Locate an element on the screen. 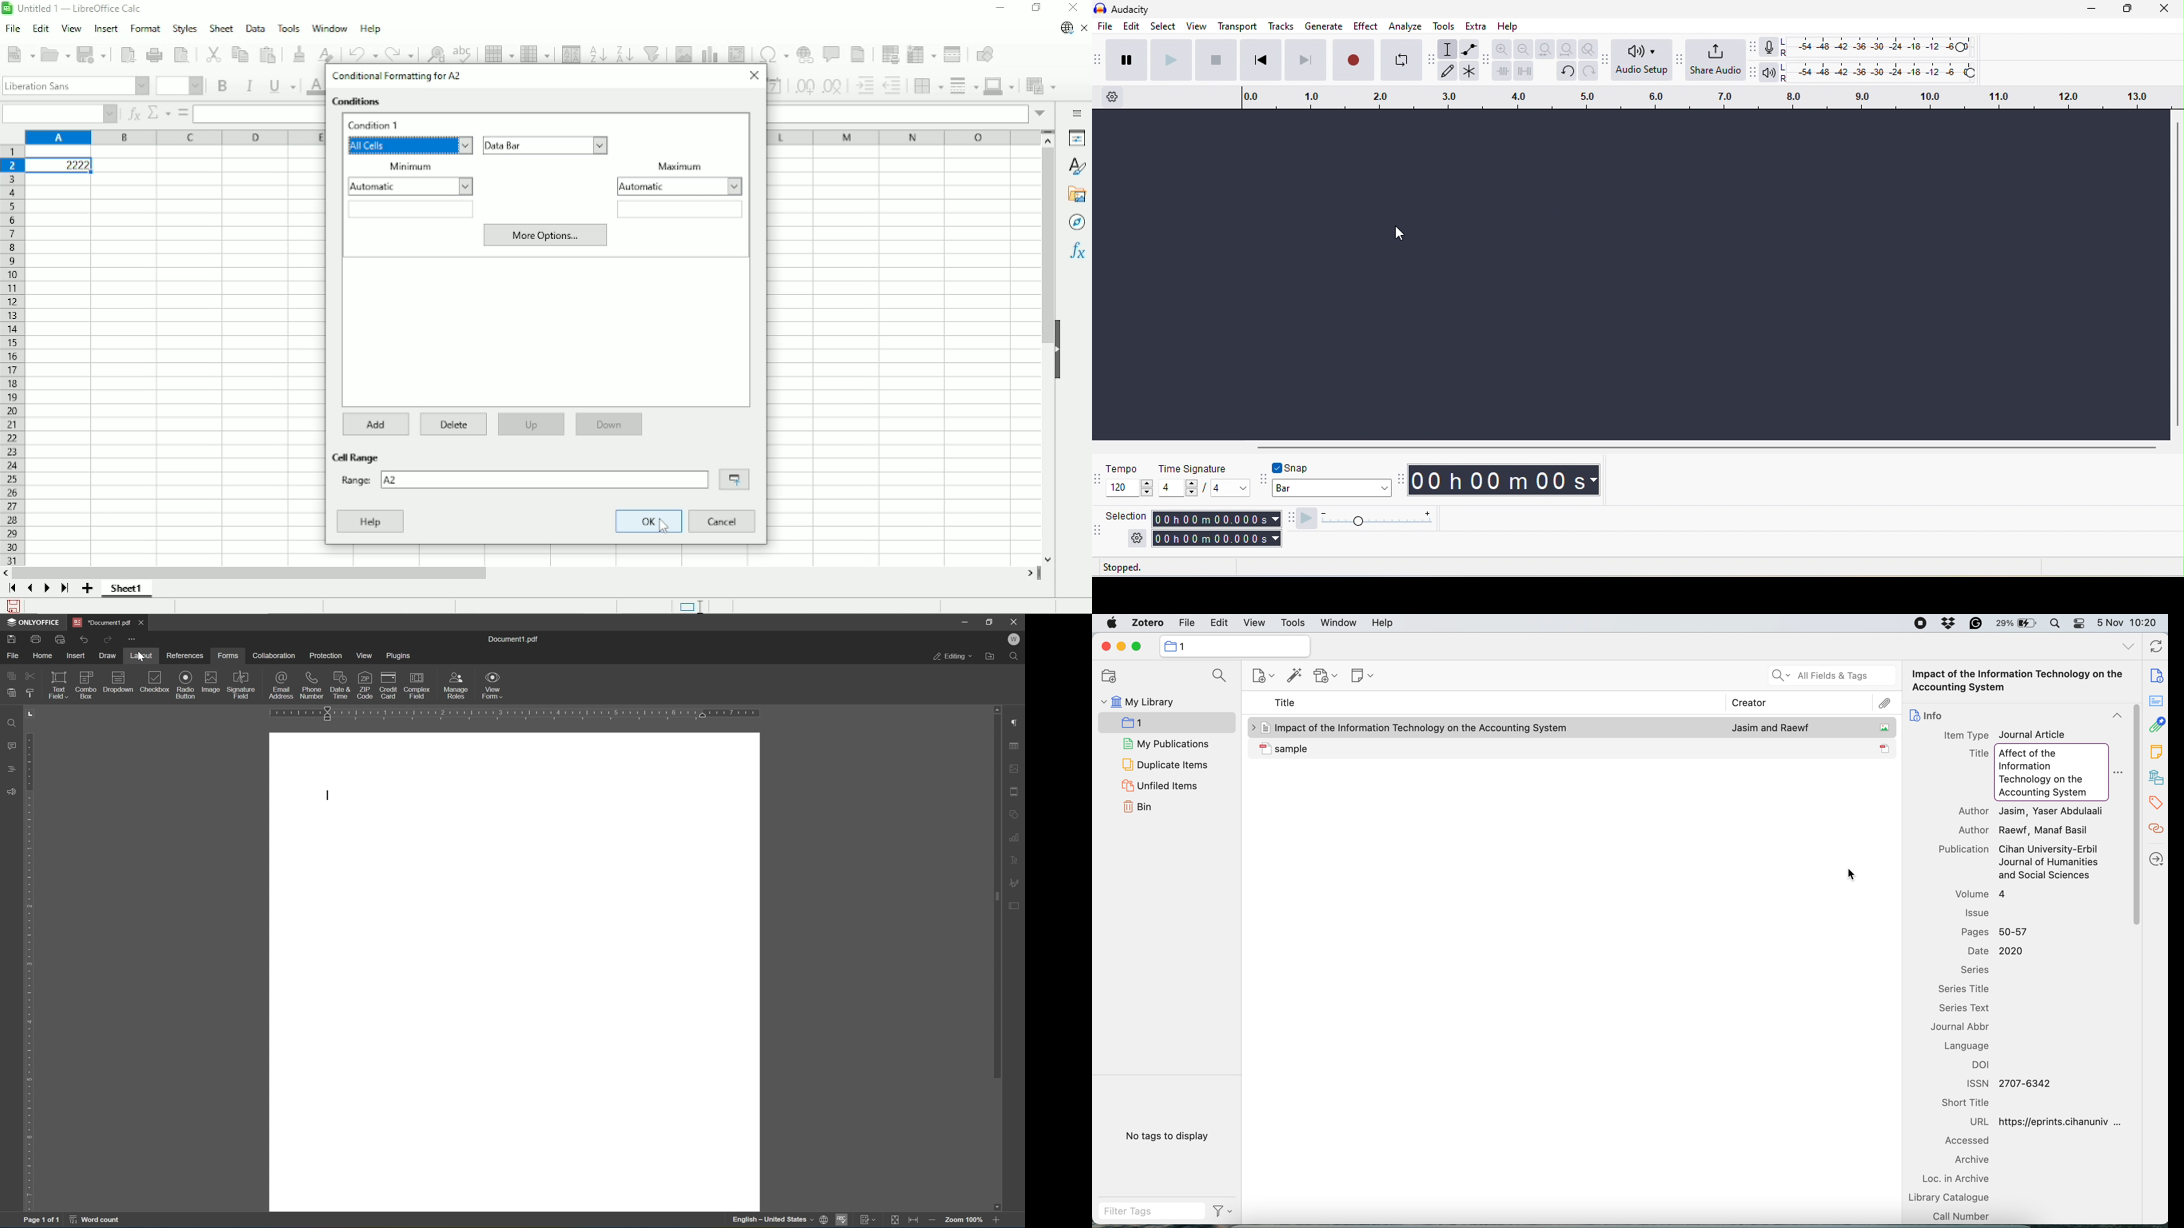 The height and width of the screenshot is (1232, 2184). Conditional formatting for A2 is located at coordinates (400, 76).